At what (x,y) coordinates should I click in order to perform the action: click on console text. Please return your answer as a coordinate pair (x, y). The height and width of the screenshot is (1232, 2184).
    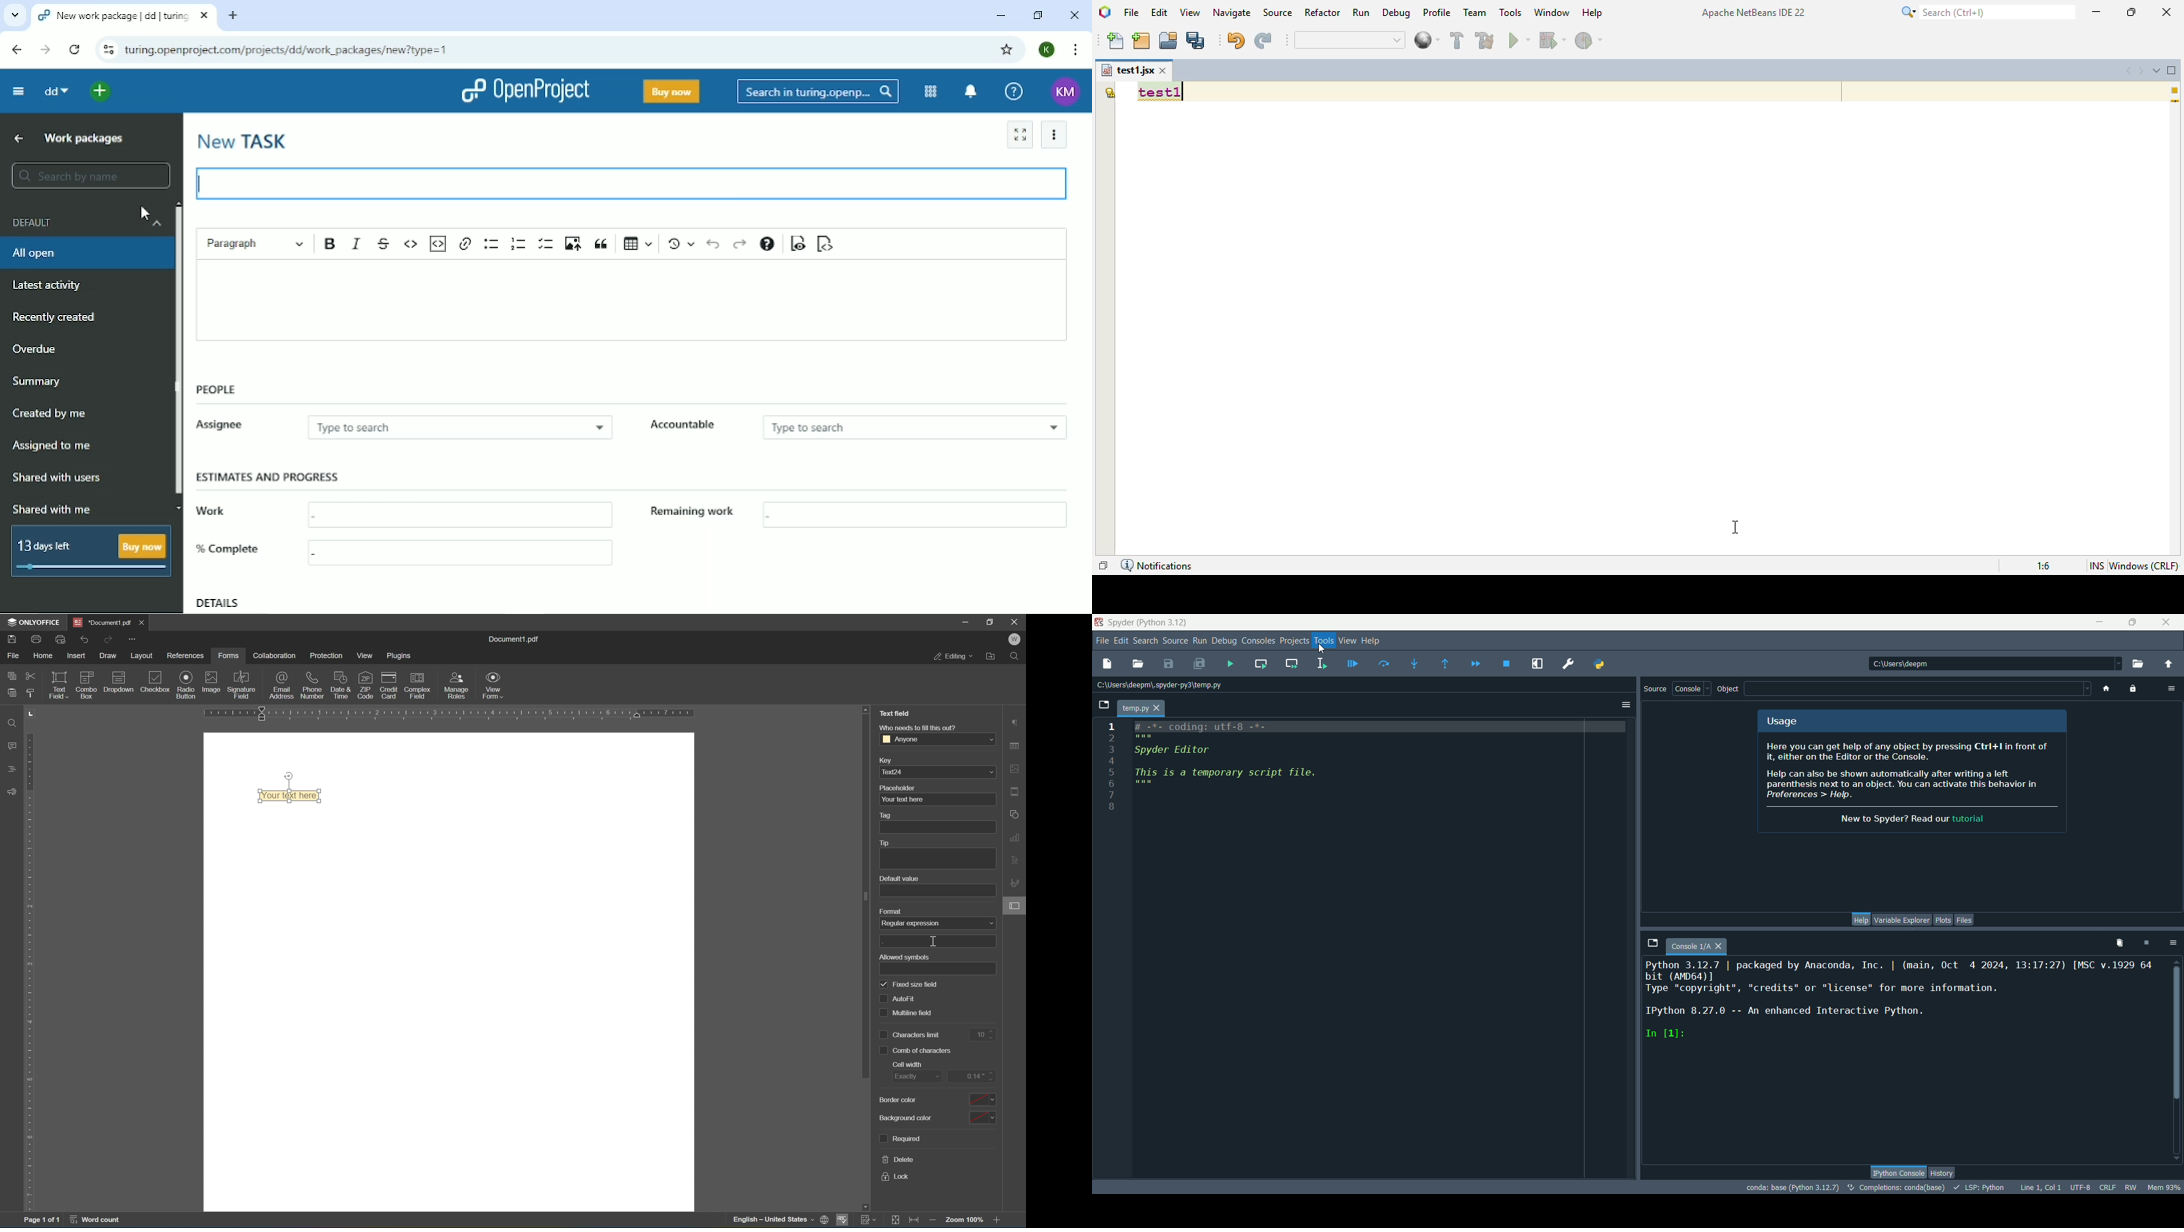
    Looking at the image, I should click on (1901, 1008).